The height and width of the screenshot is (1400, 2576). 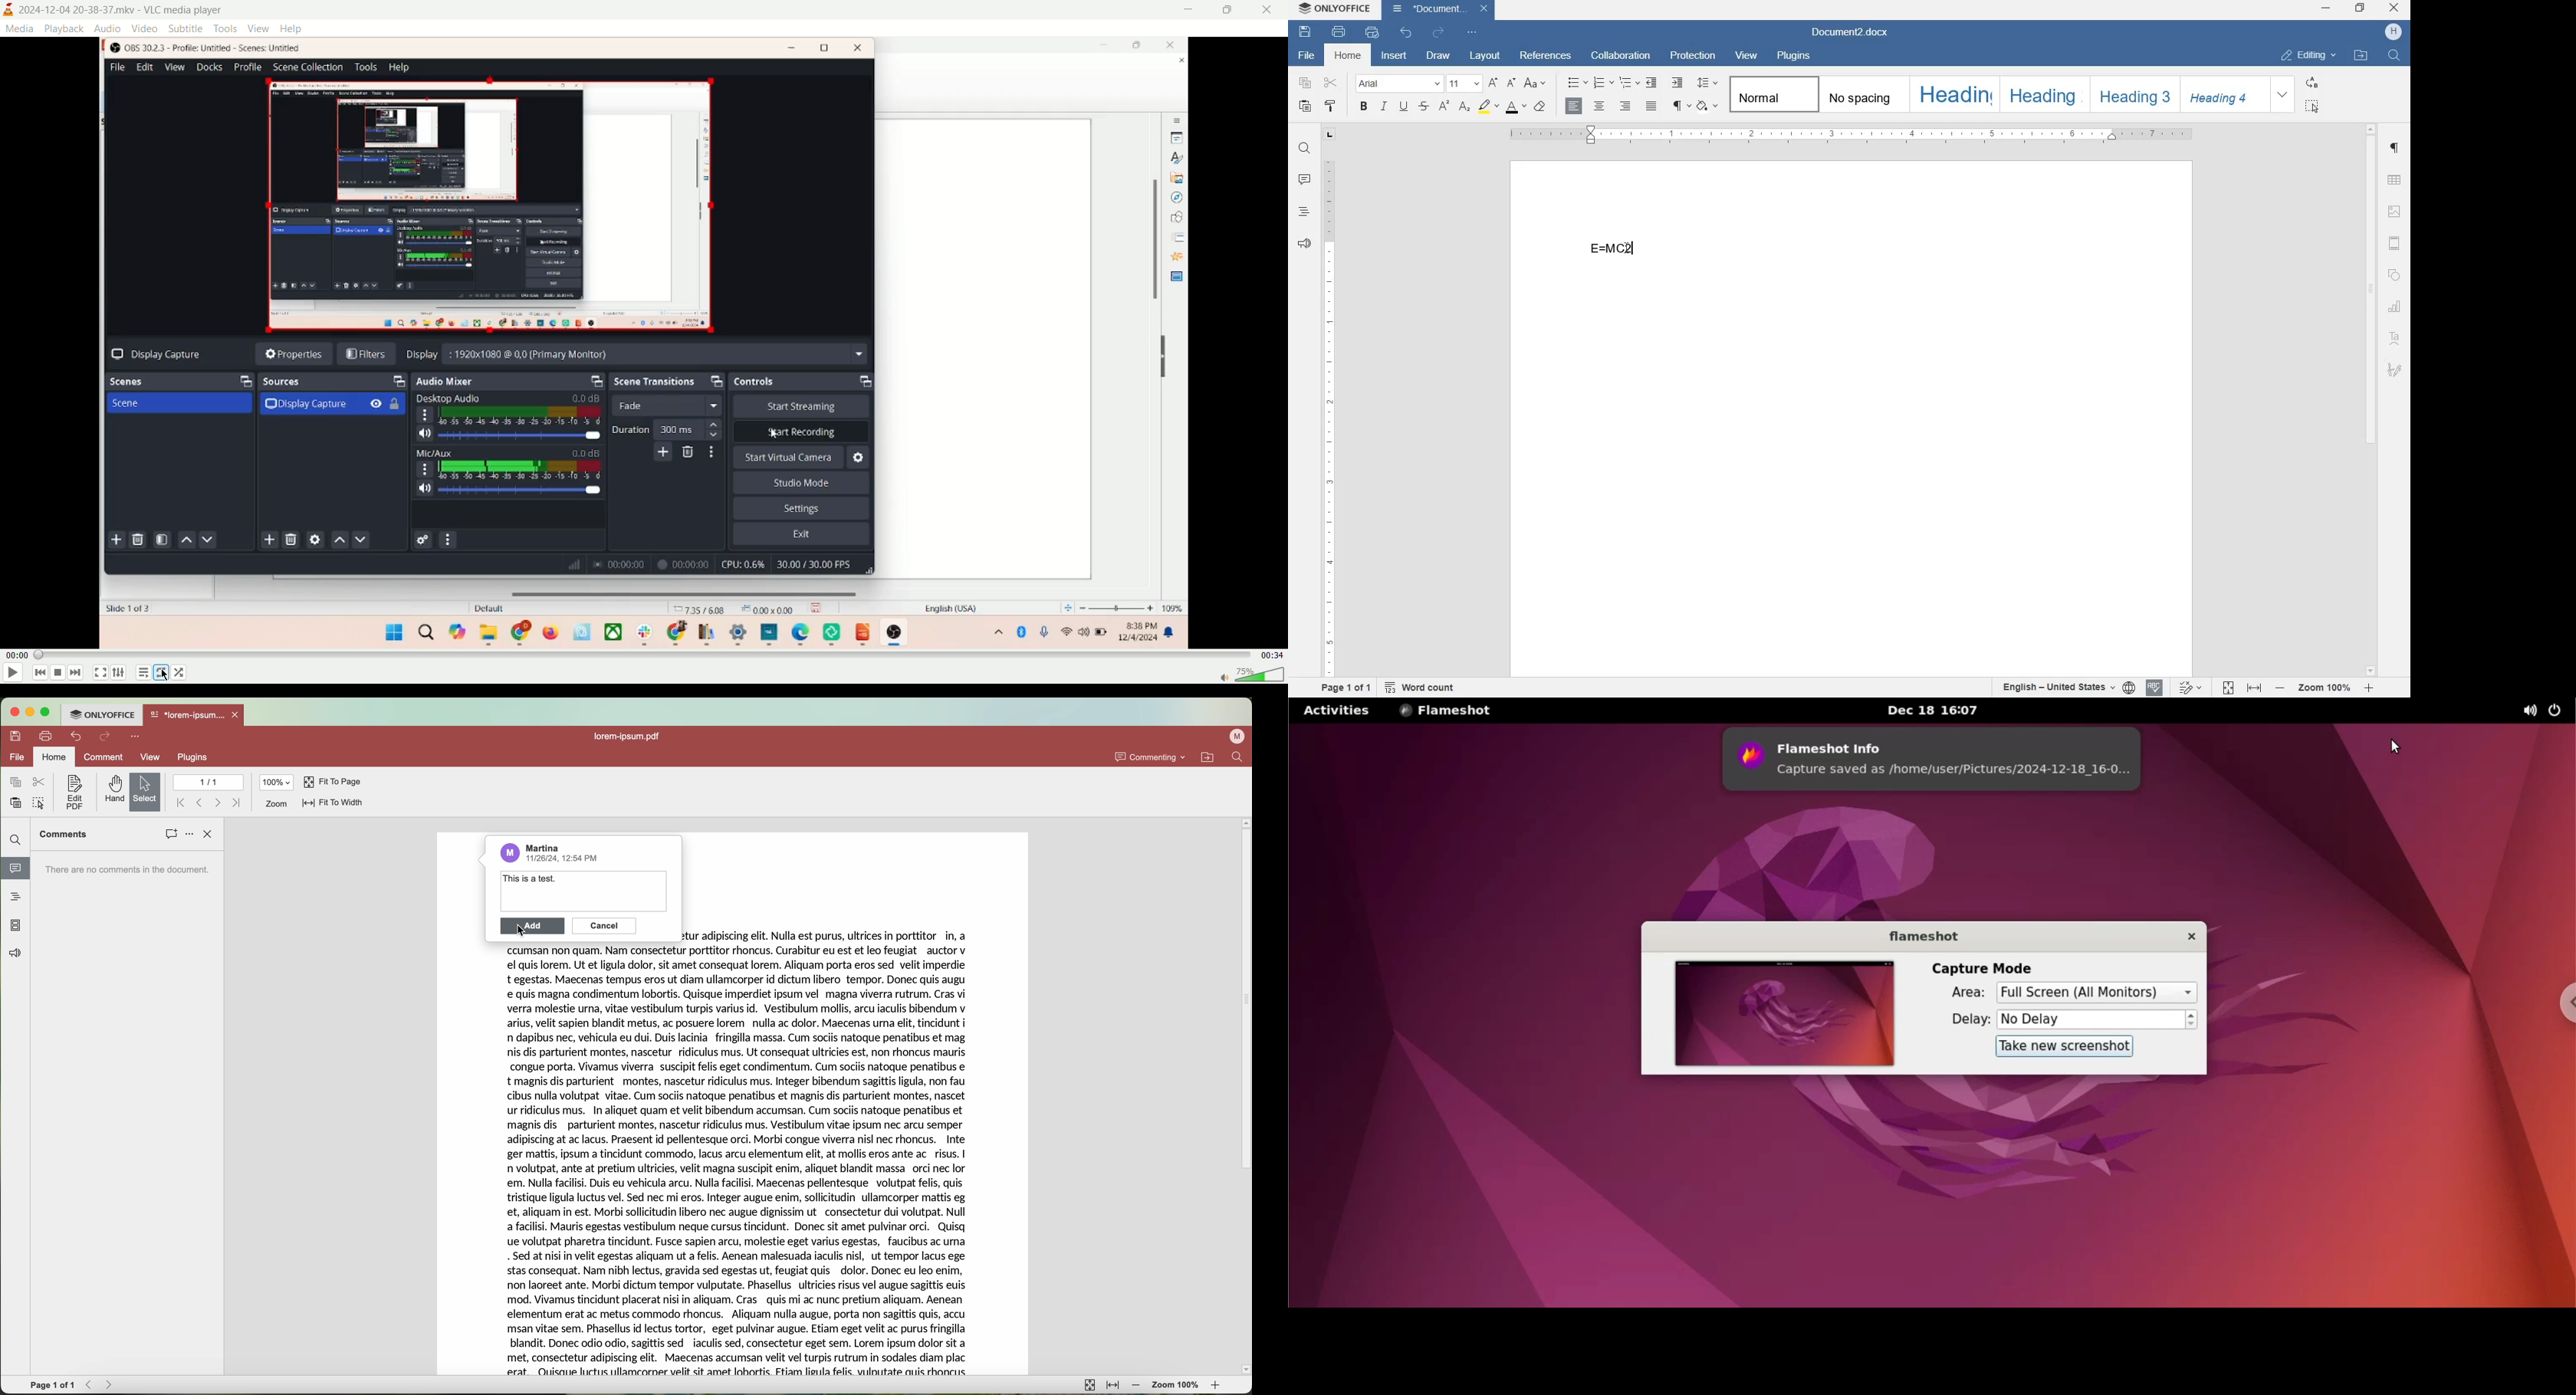 I want to click on mute, so click(x=1222, y=679).